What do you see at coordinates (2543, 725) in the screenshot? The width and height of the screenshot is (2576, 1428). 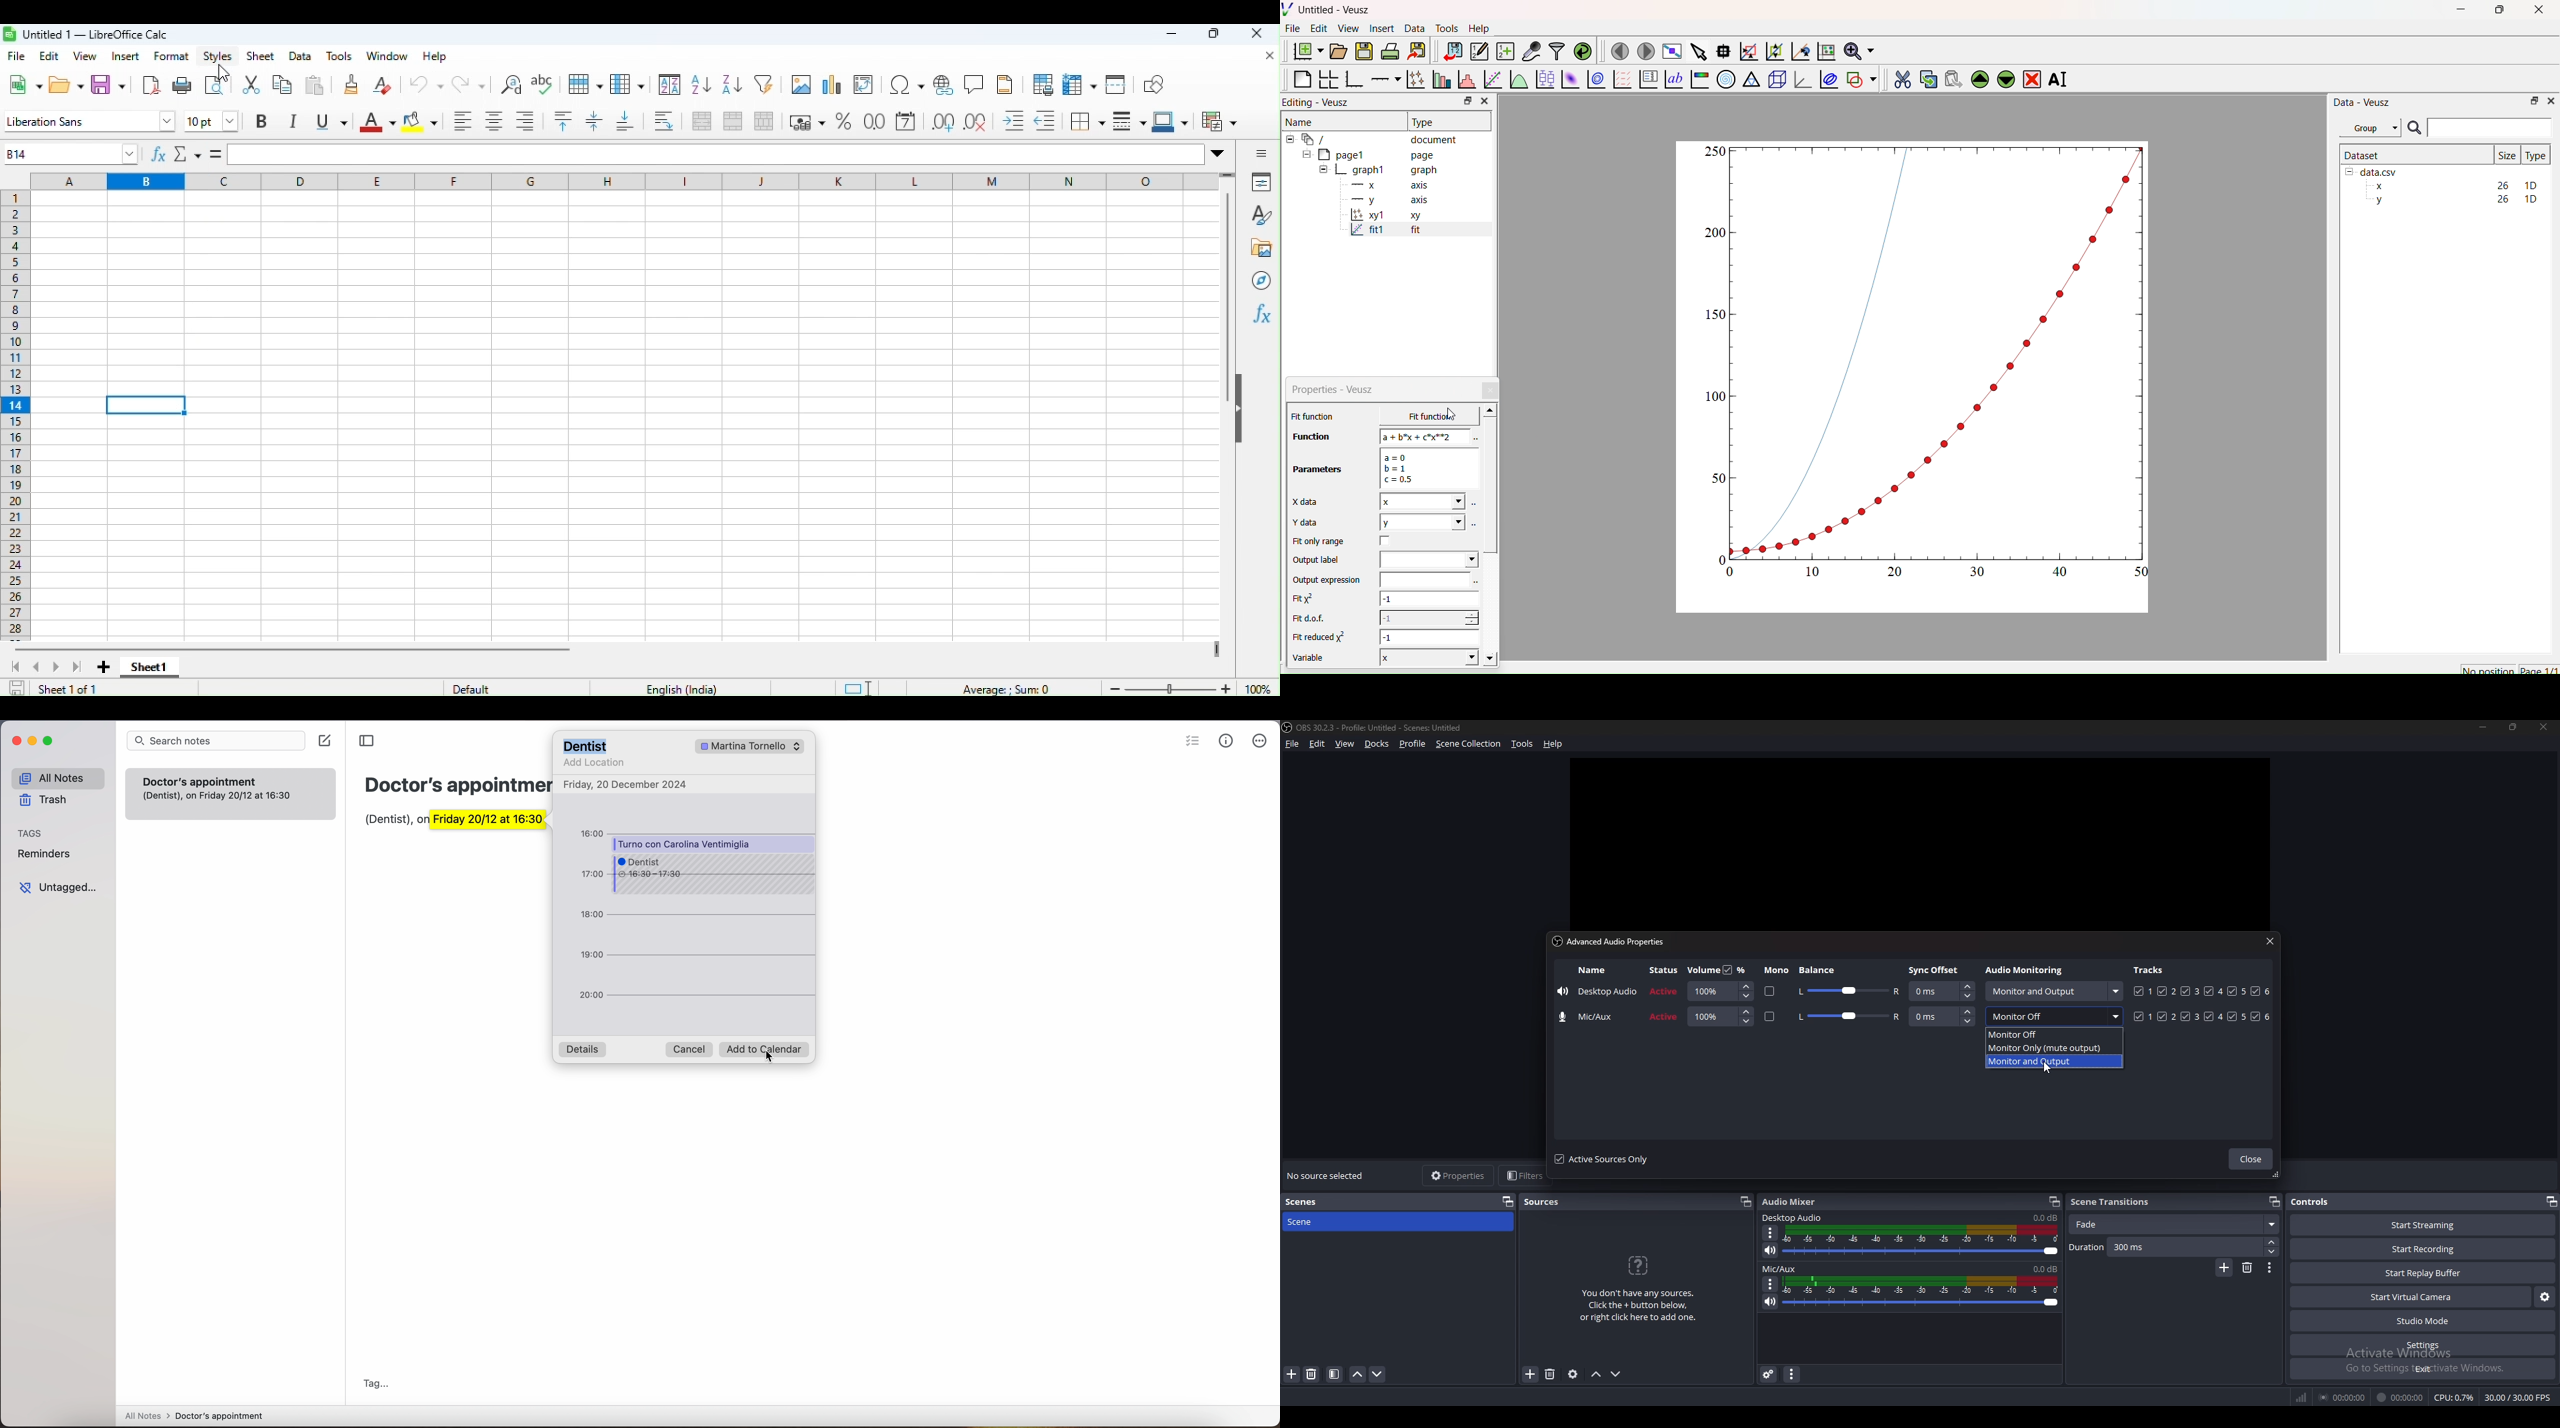 I see `close` at bounding box center [2543, 725].